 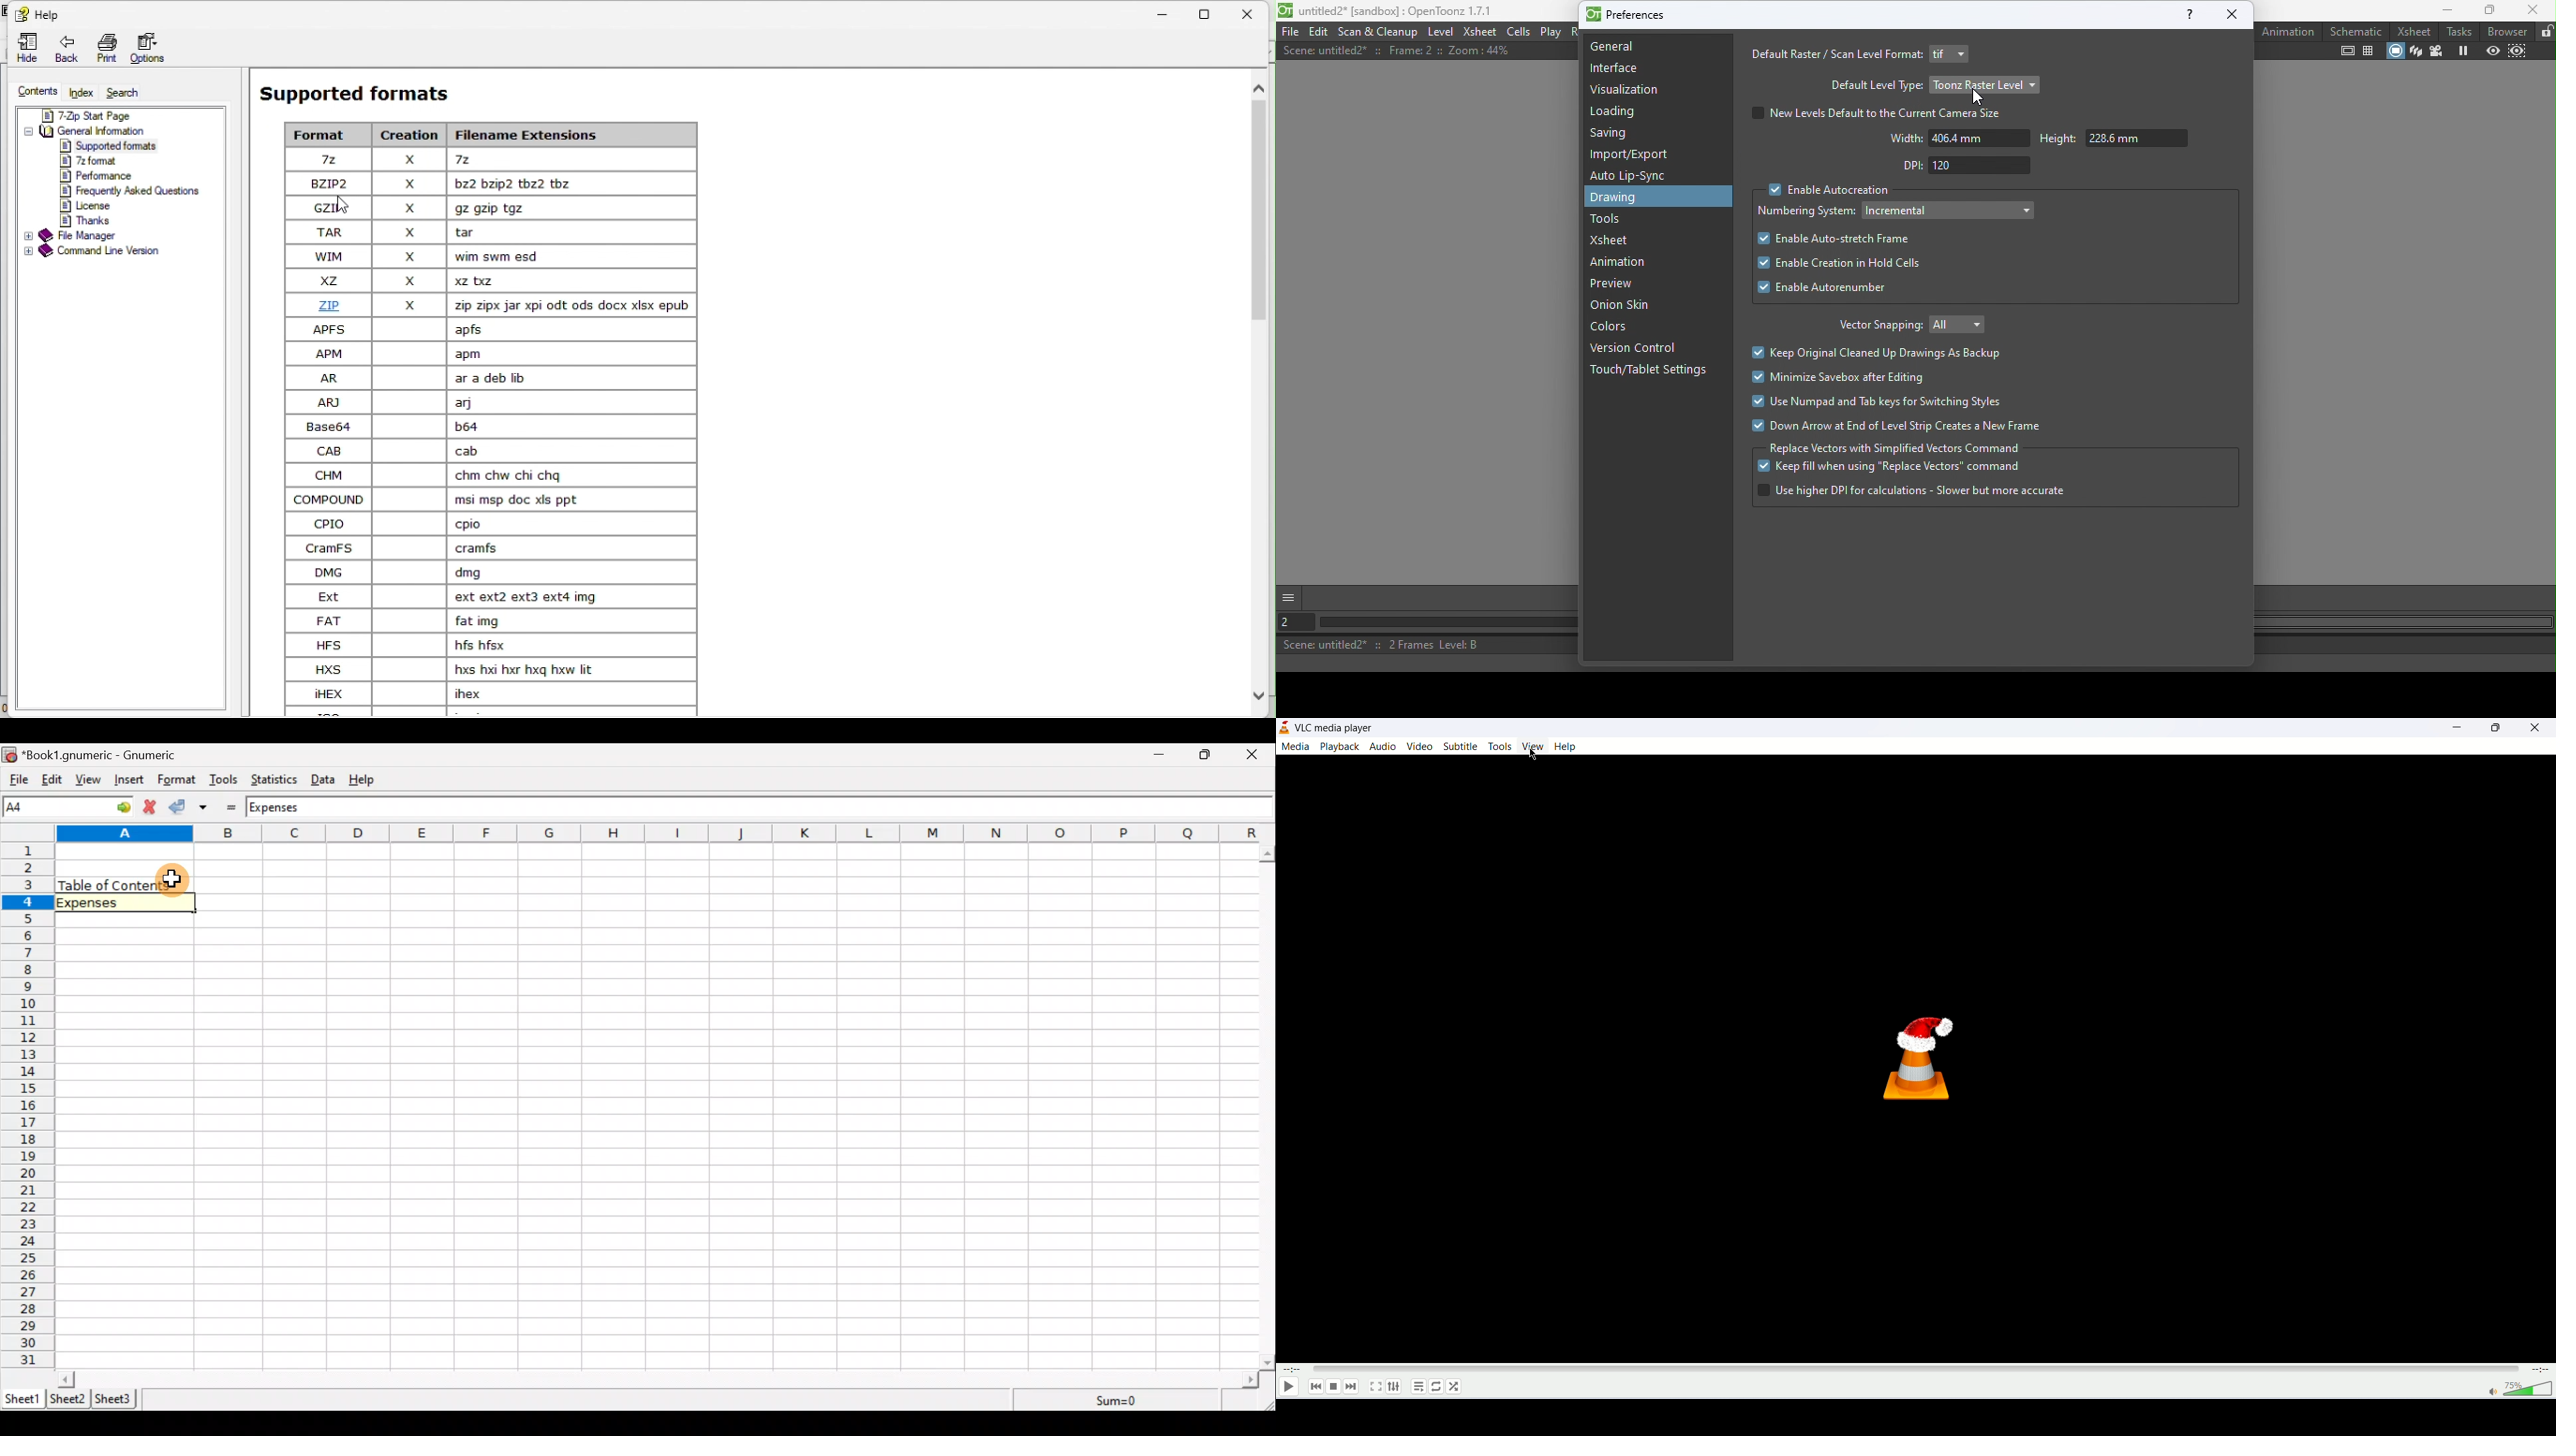 What do you see at coordinates (1295, 748) in the screenshot?
I see `media` at bounding box center [1295, 748].